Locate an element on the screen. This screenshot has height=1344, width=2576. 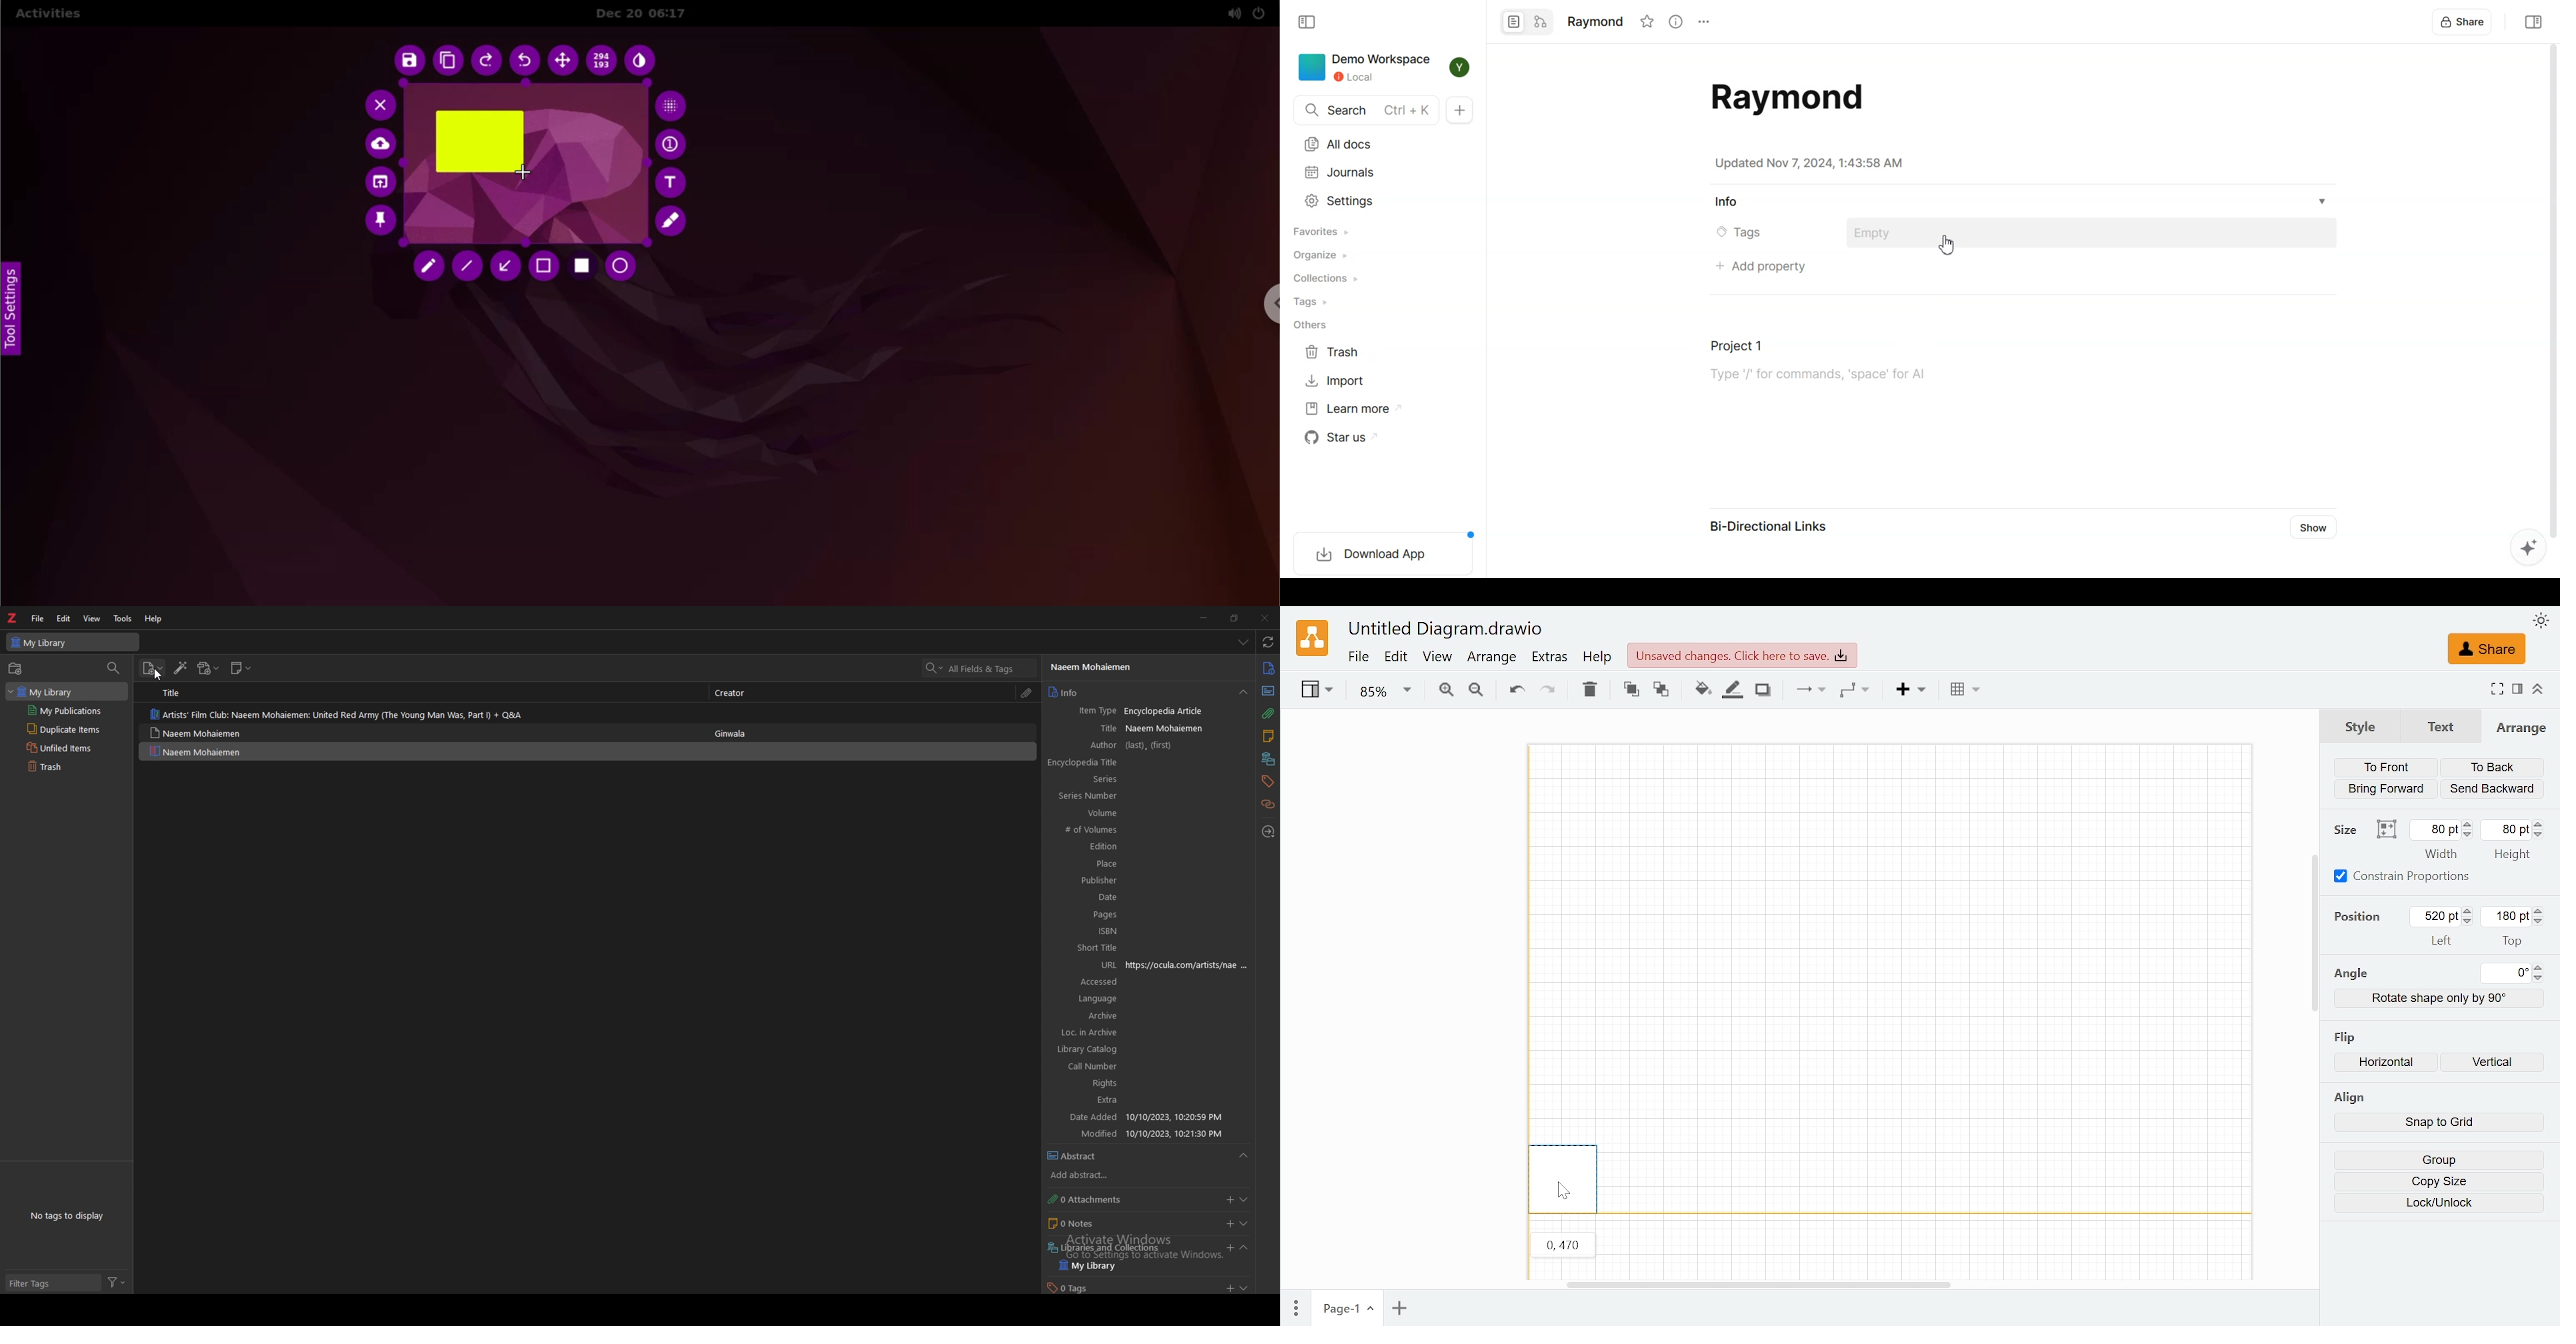
Table is located at coordinates (1965, 691).